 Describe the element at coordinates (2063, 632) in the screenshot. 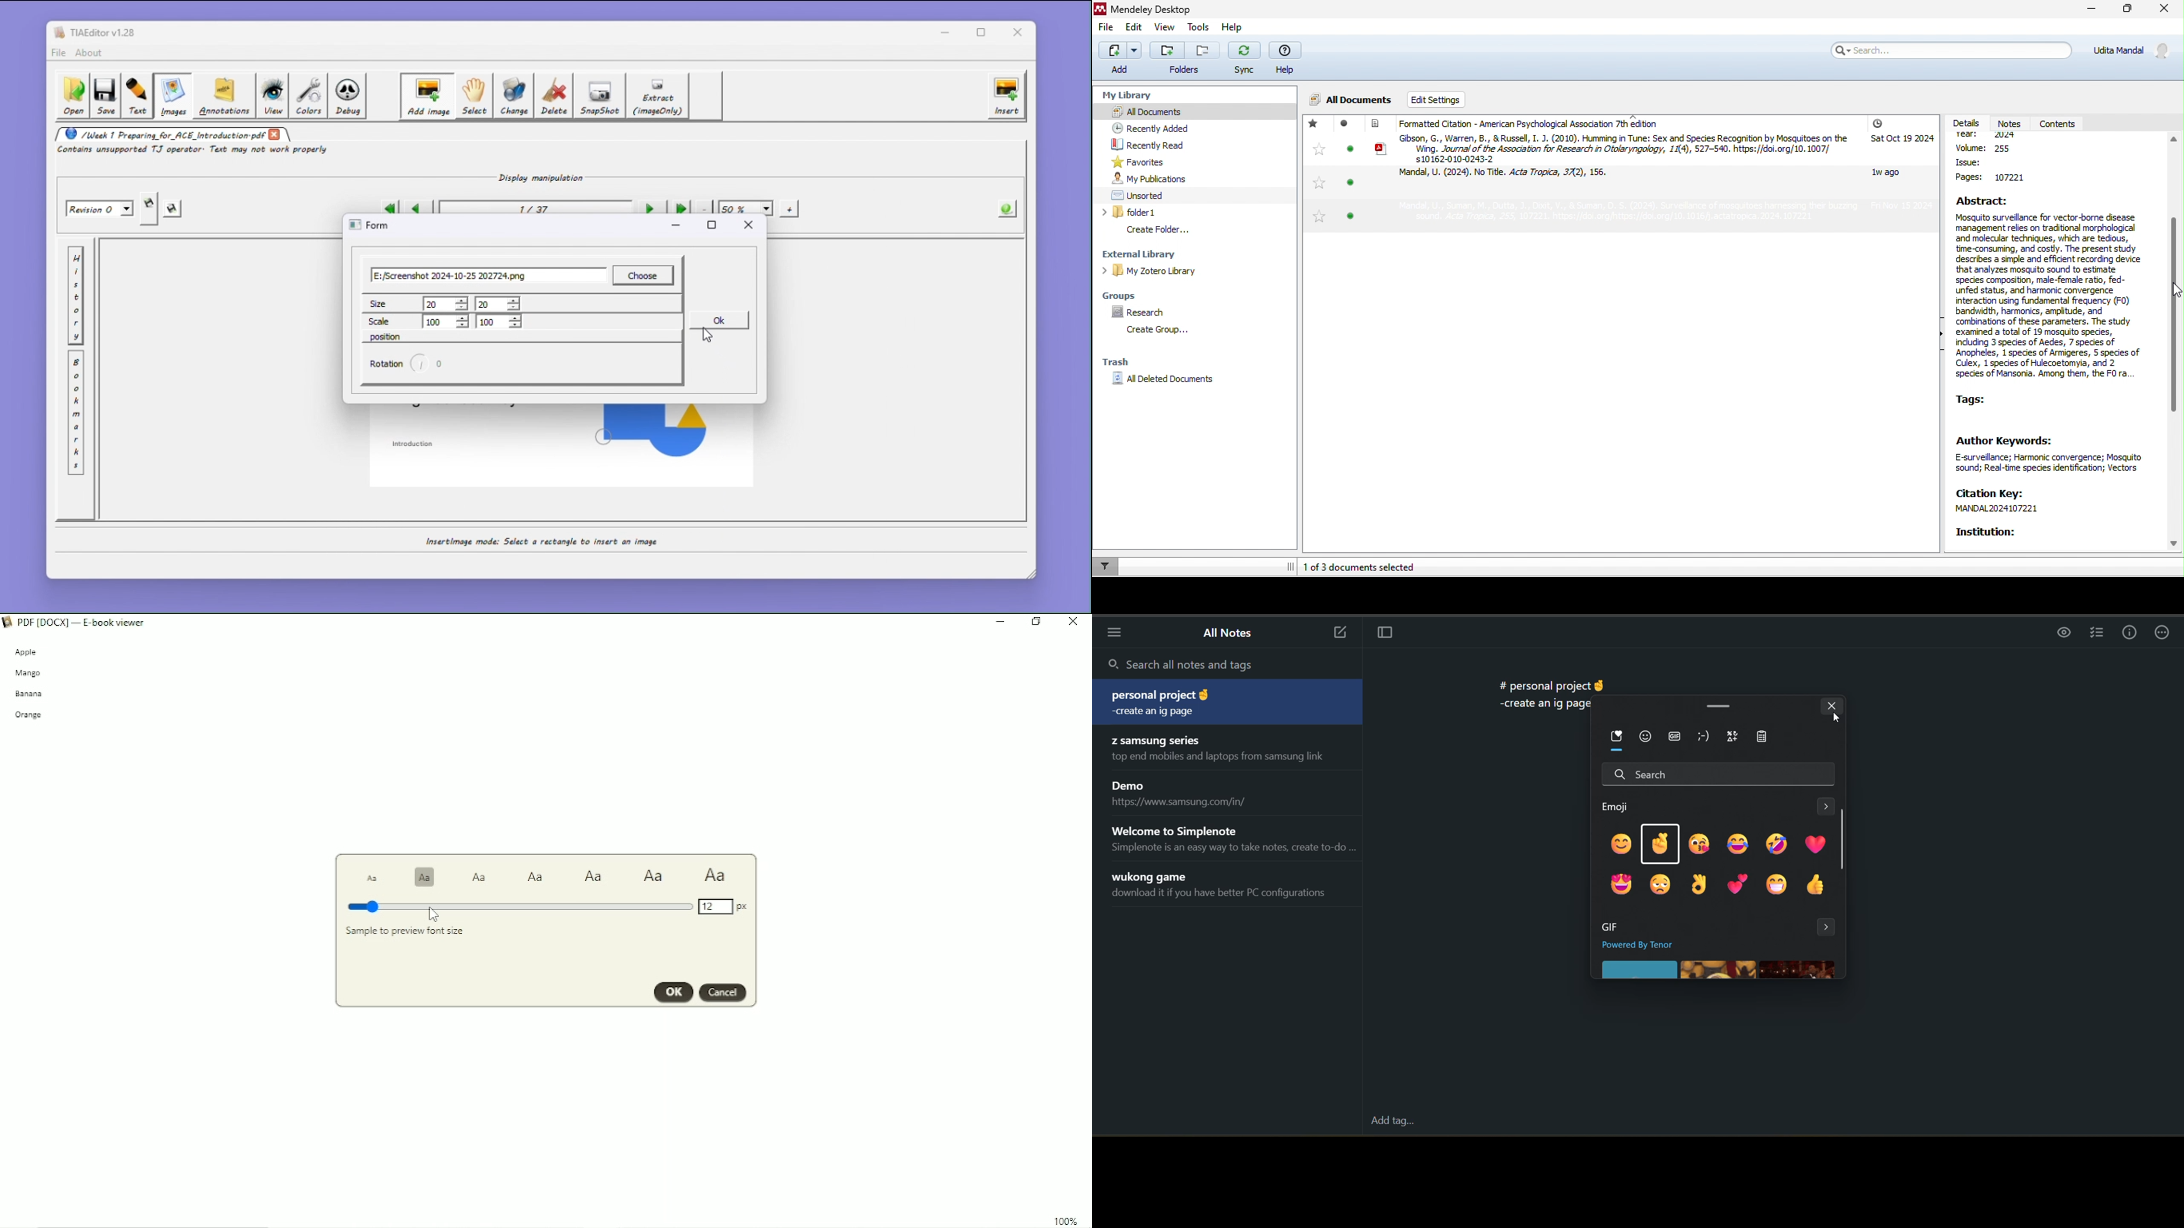

I see `preview` at that location.